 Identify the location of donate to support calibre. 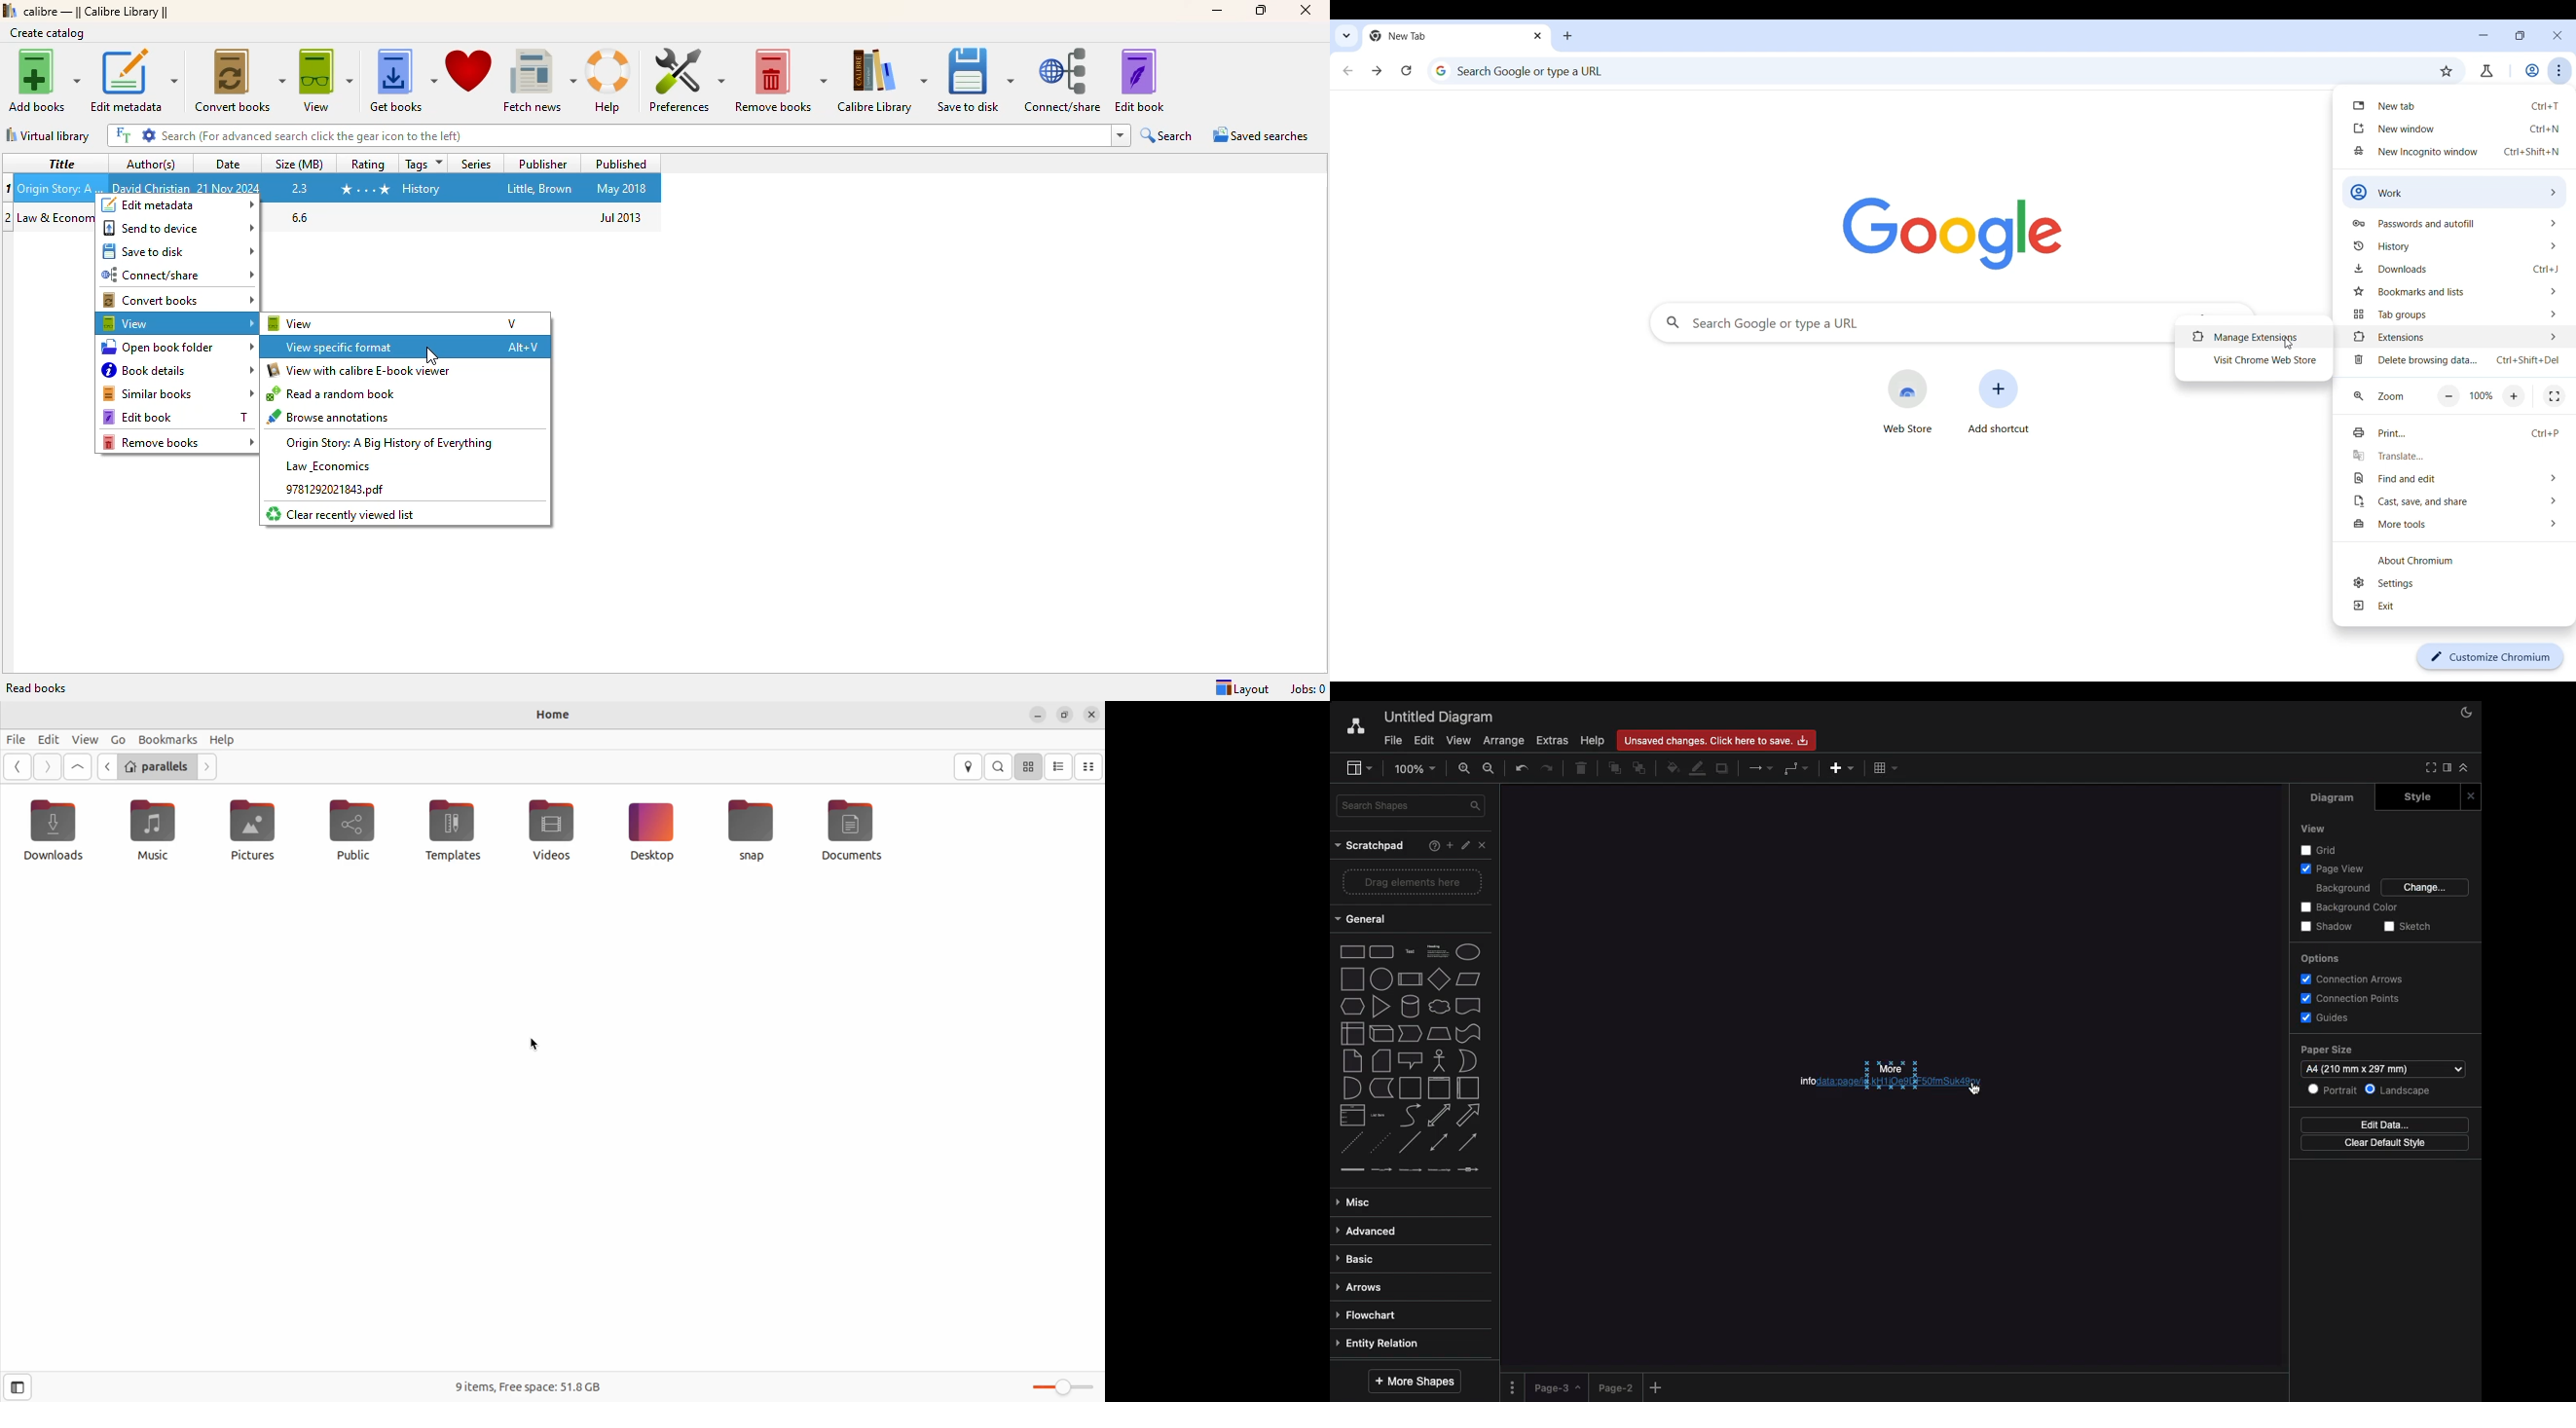
(469, 71).